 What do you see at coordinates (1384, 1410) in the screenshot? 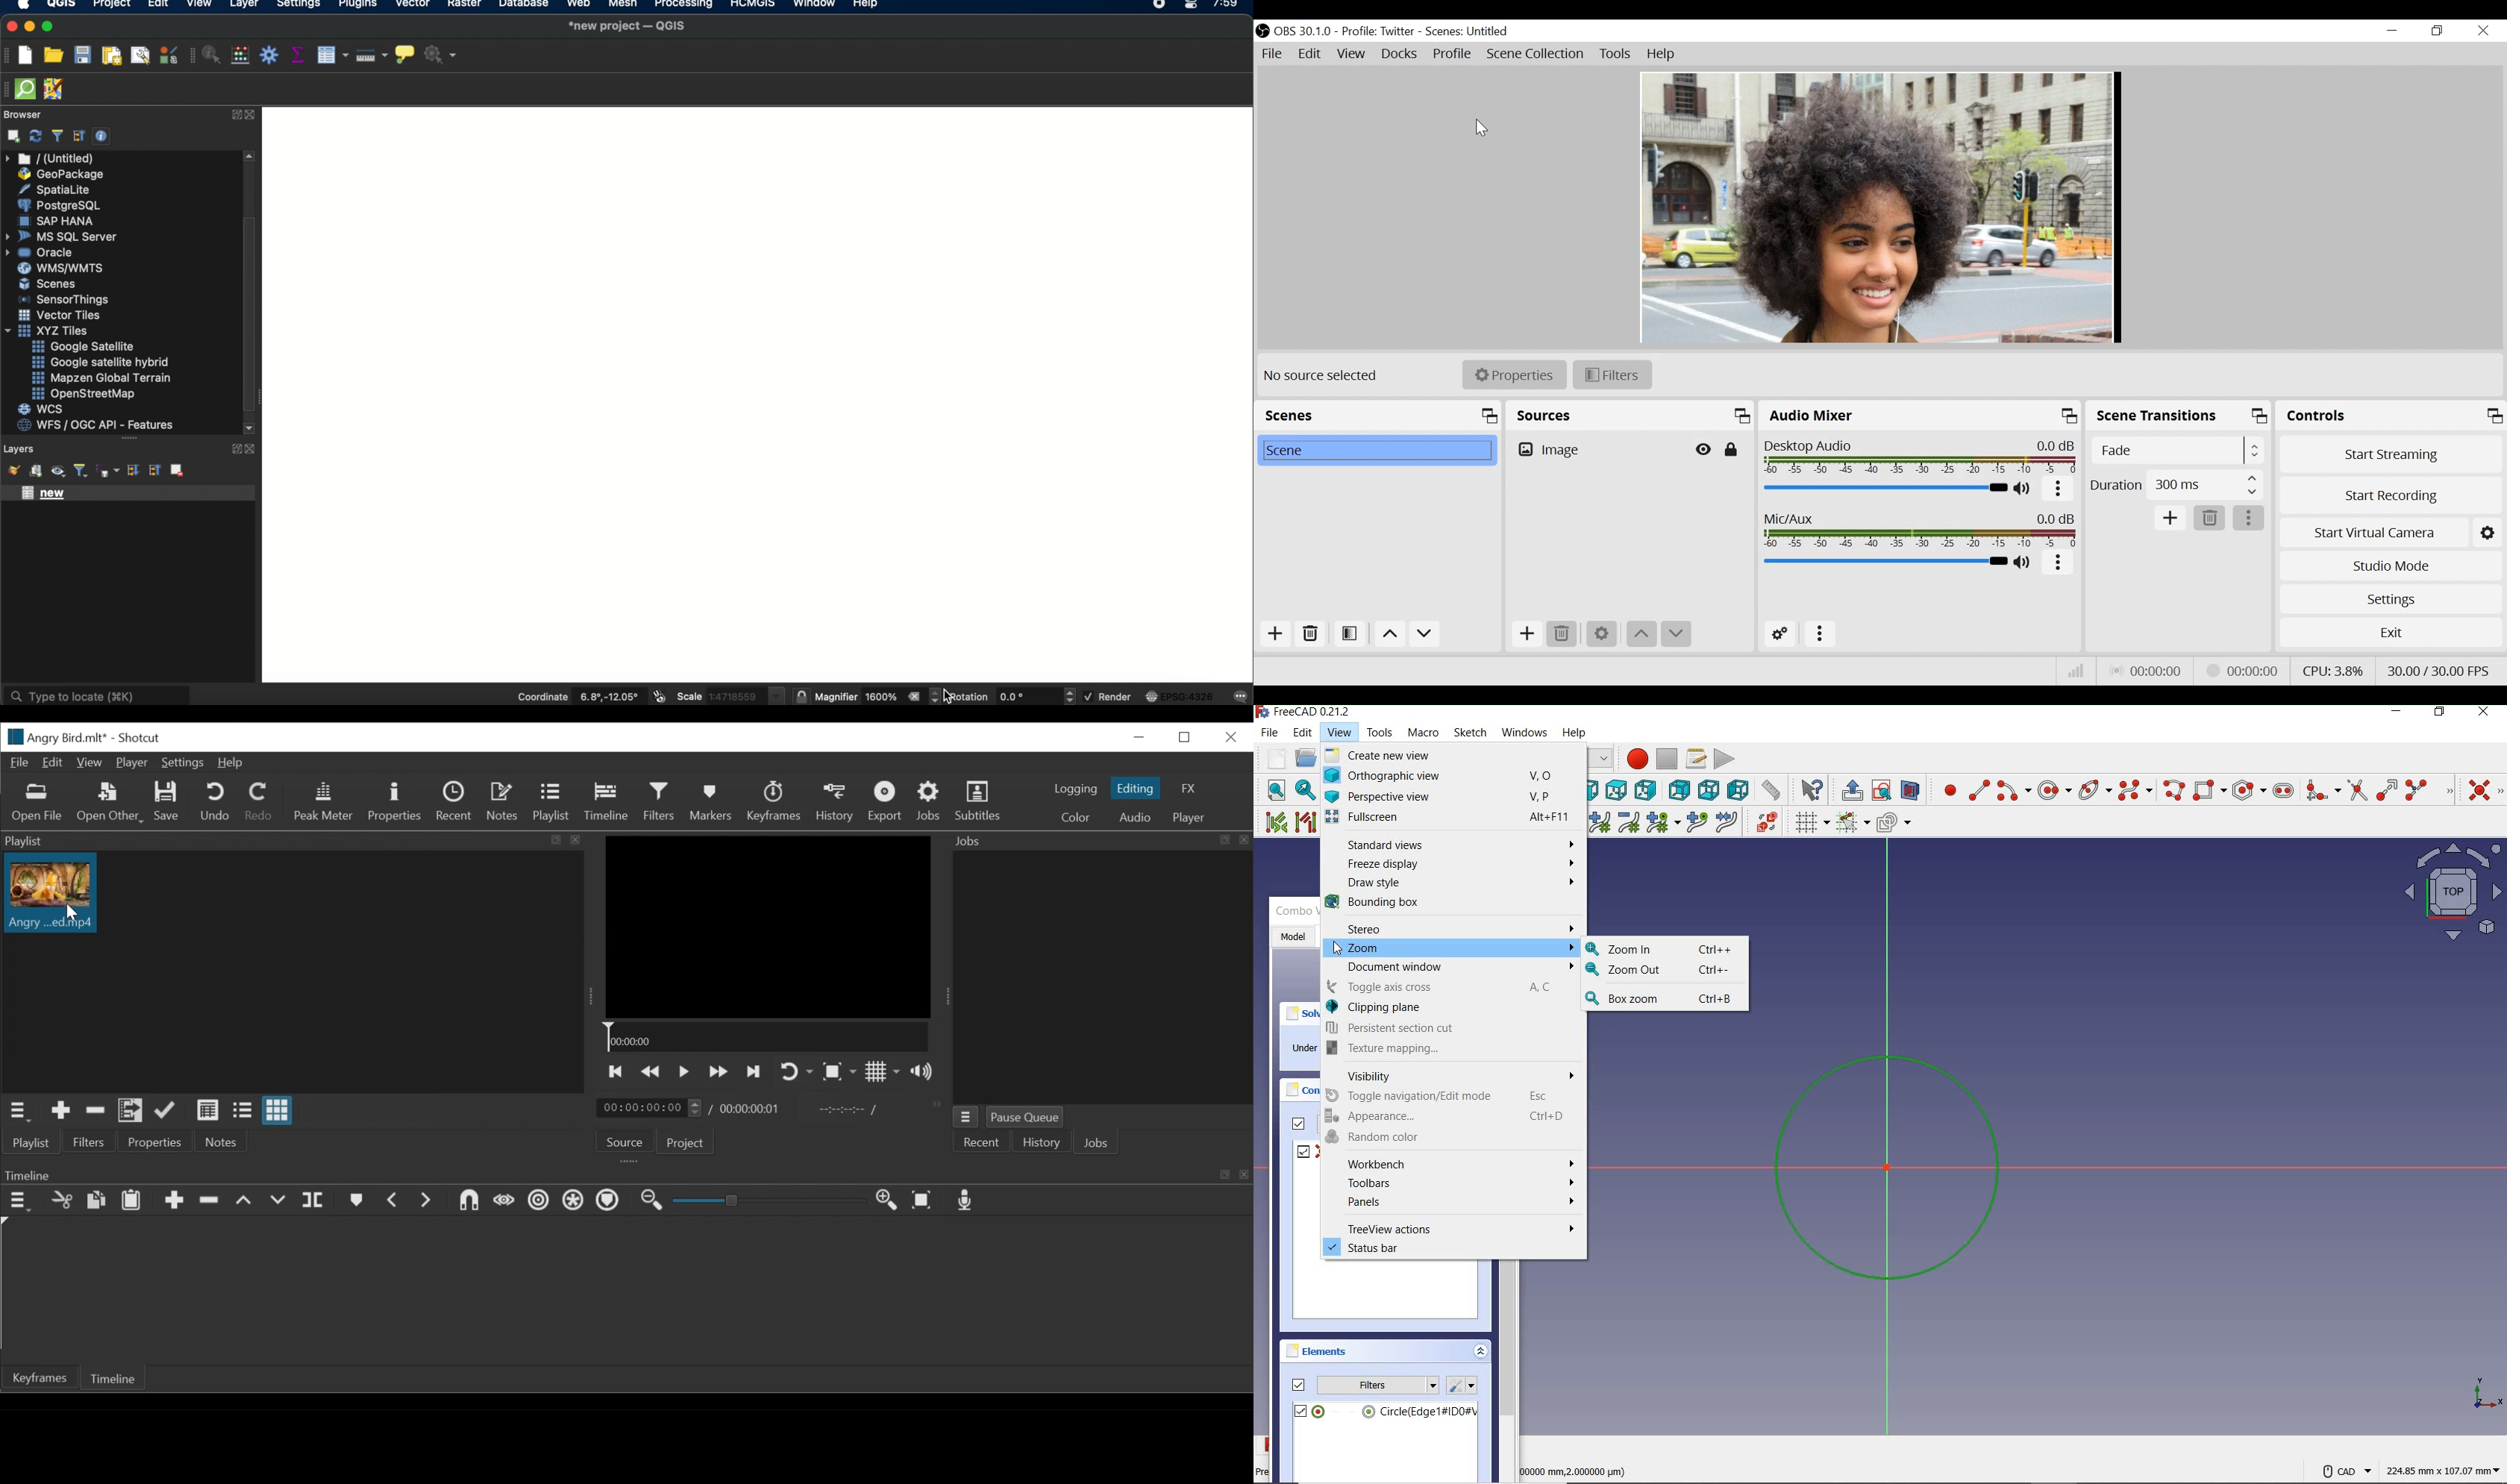
I see `circle(edge)` at bounding box center [1384, 1410].